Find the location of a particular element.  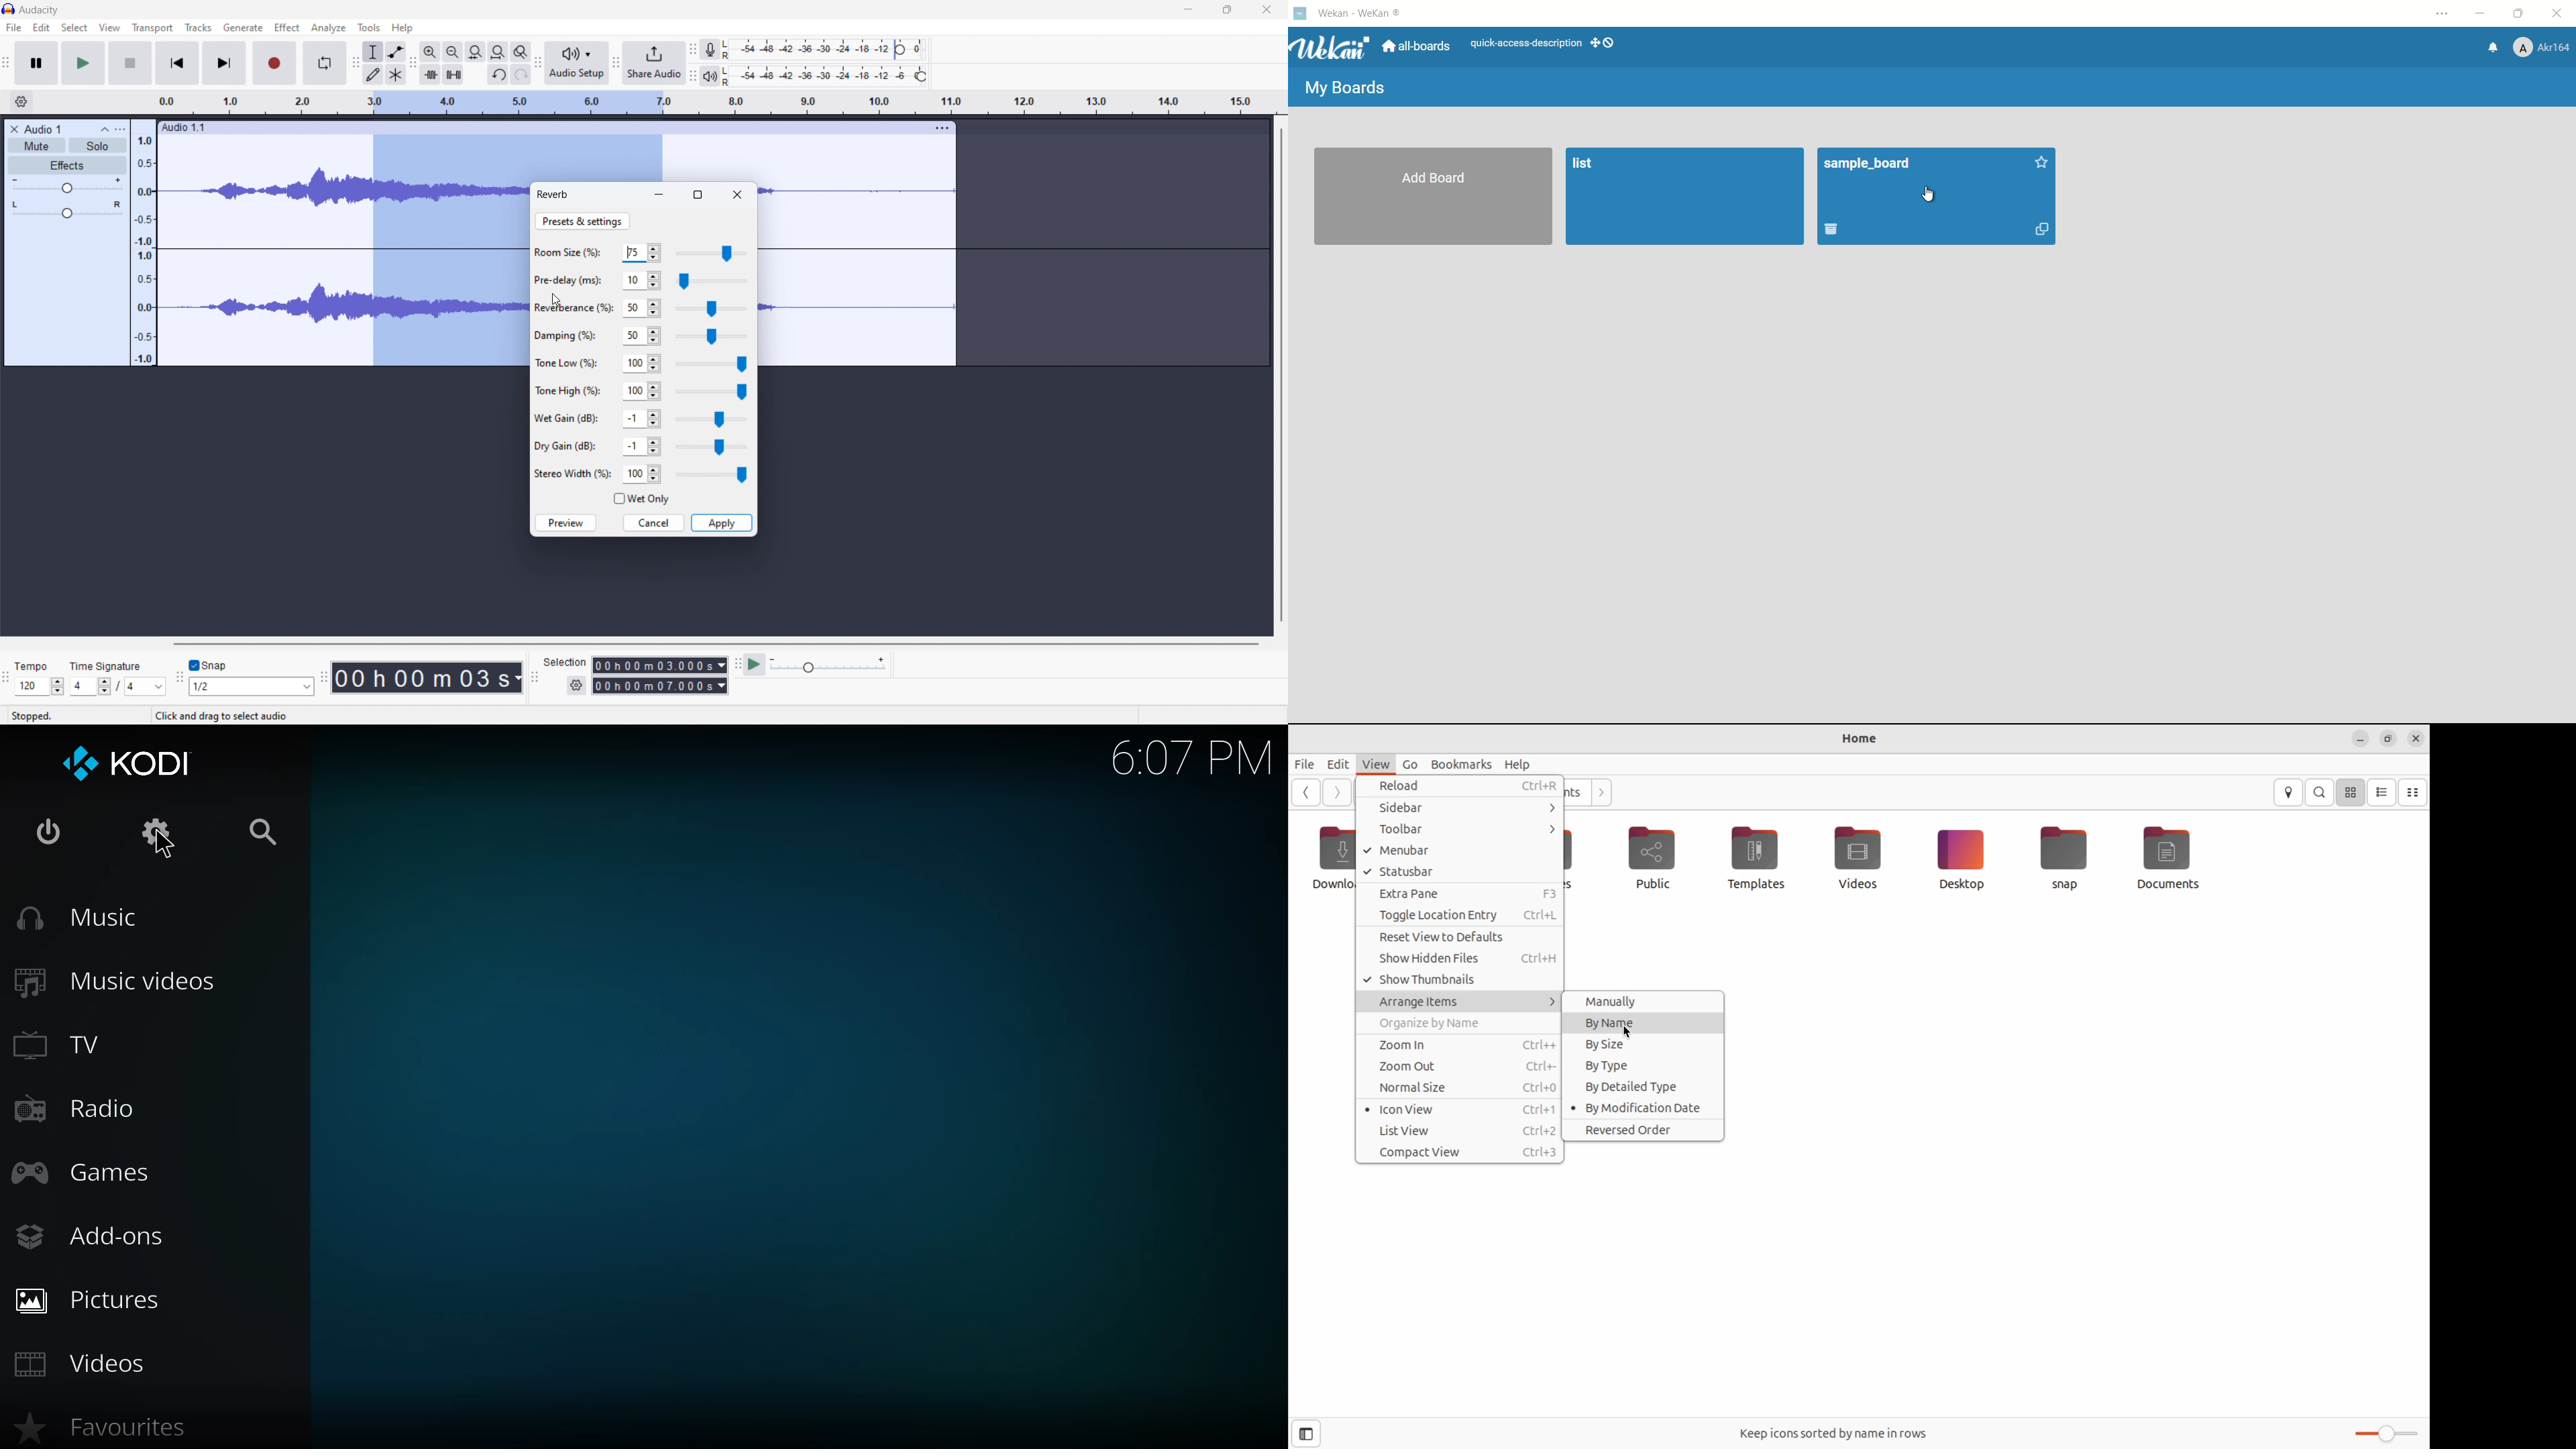

profile is located at coordinates (2544, 48).